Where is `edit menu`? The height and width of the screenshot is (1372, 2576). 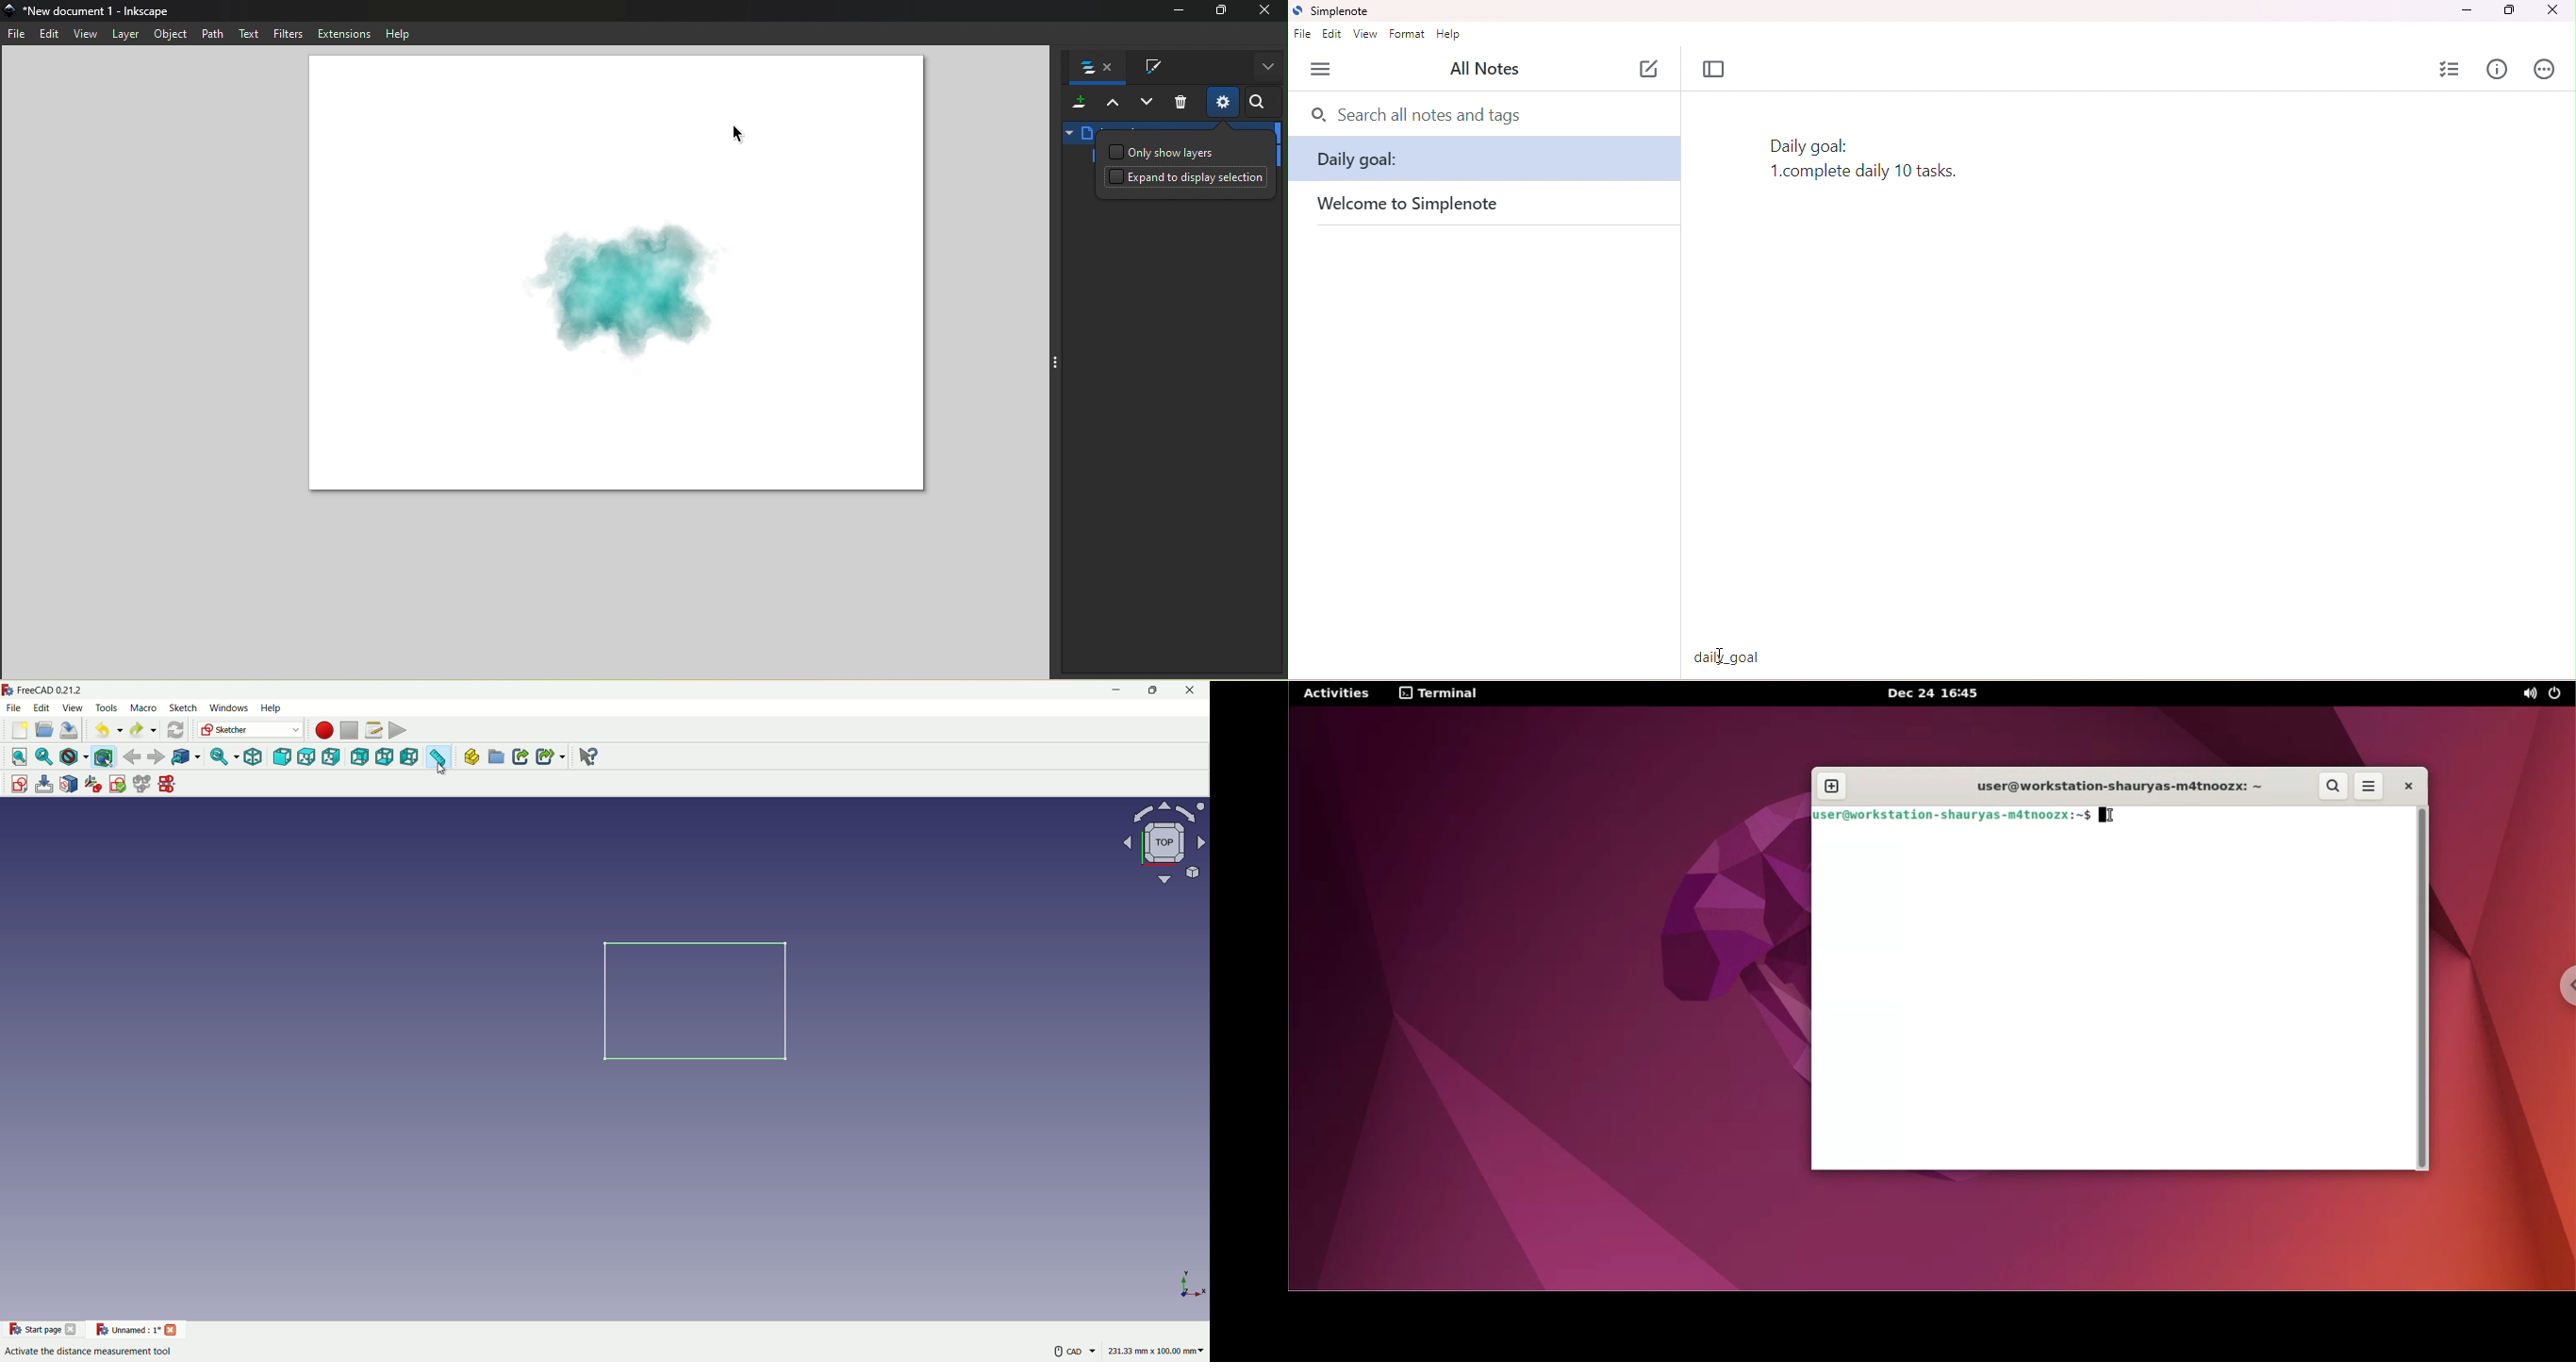 edit menu is located at coordinates (42, 707).